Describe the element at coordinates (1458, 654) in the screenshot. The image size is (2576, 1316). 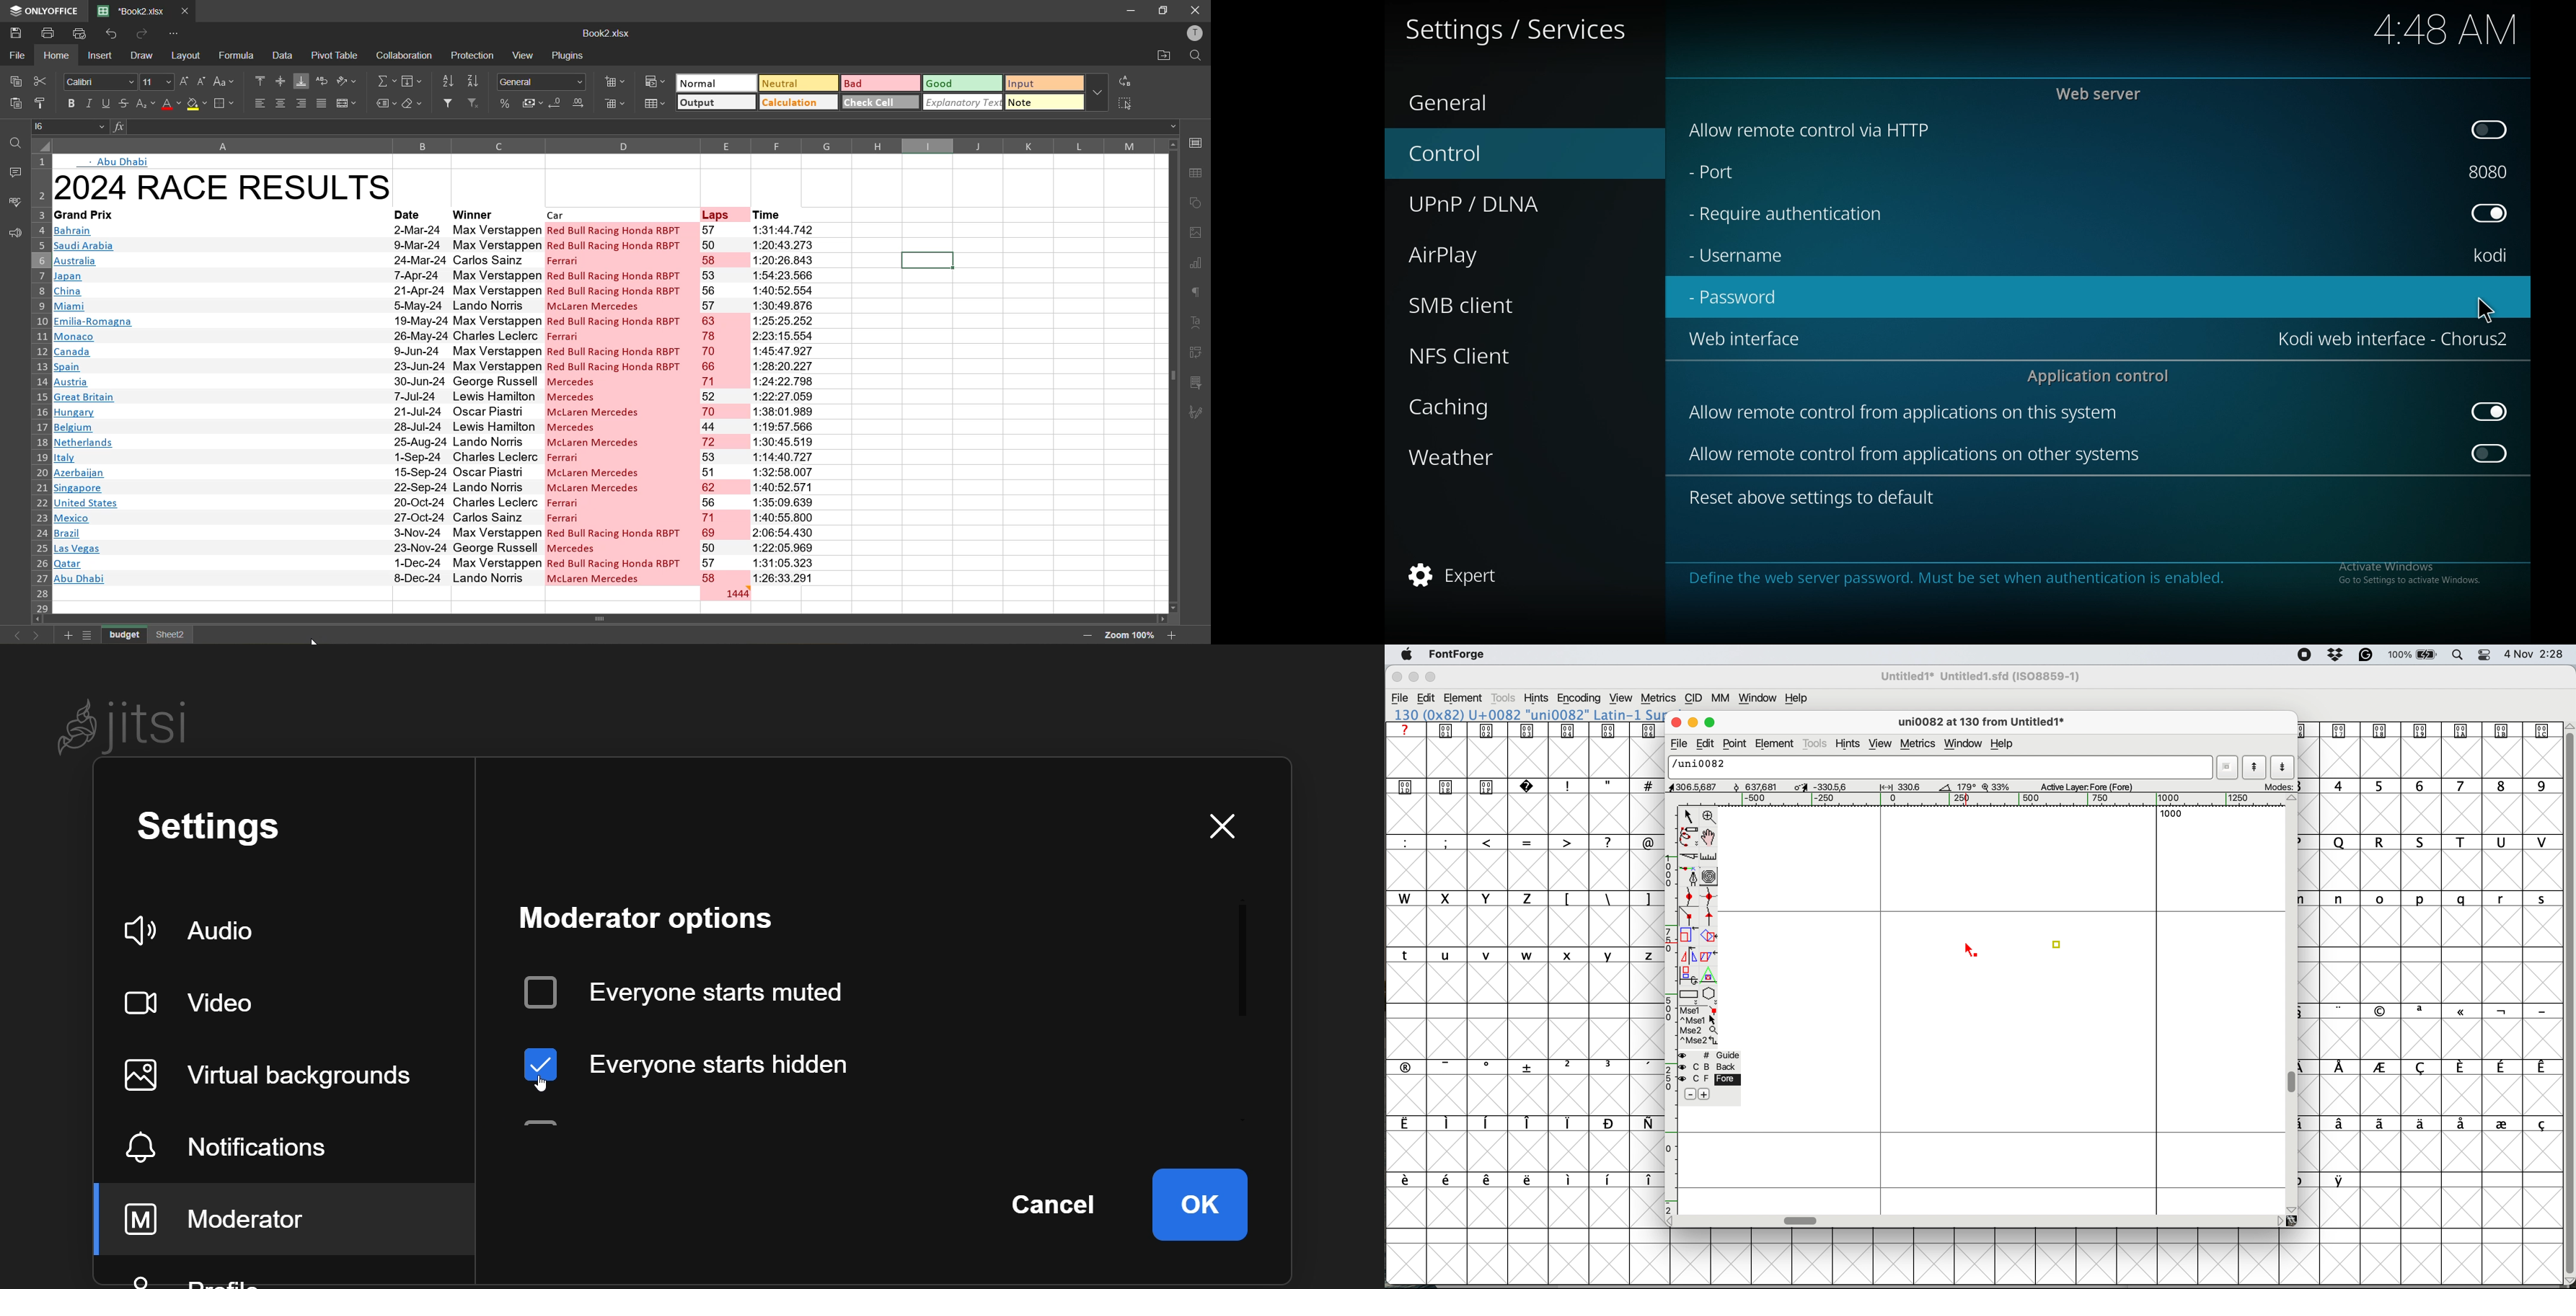
I see `fontforge` at that location.